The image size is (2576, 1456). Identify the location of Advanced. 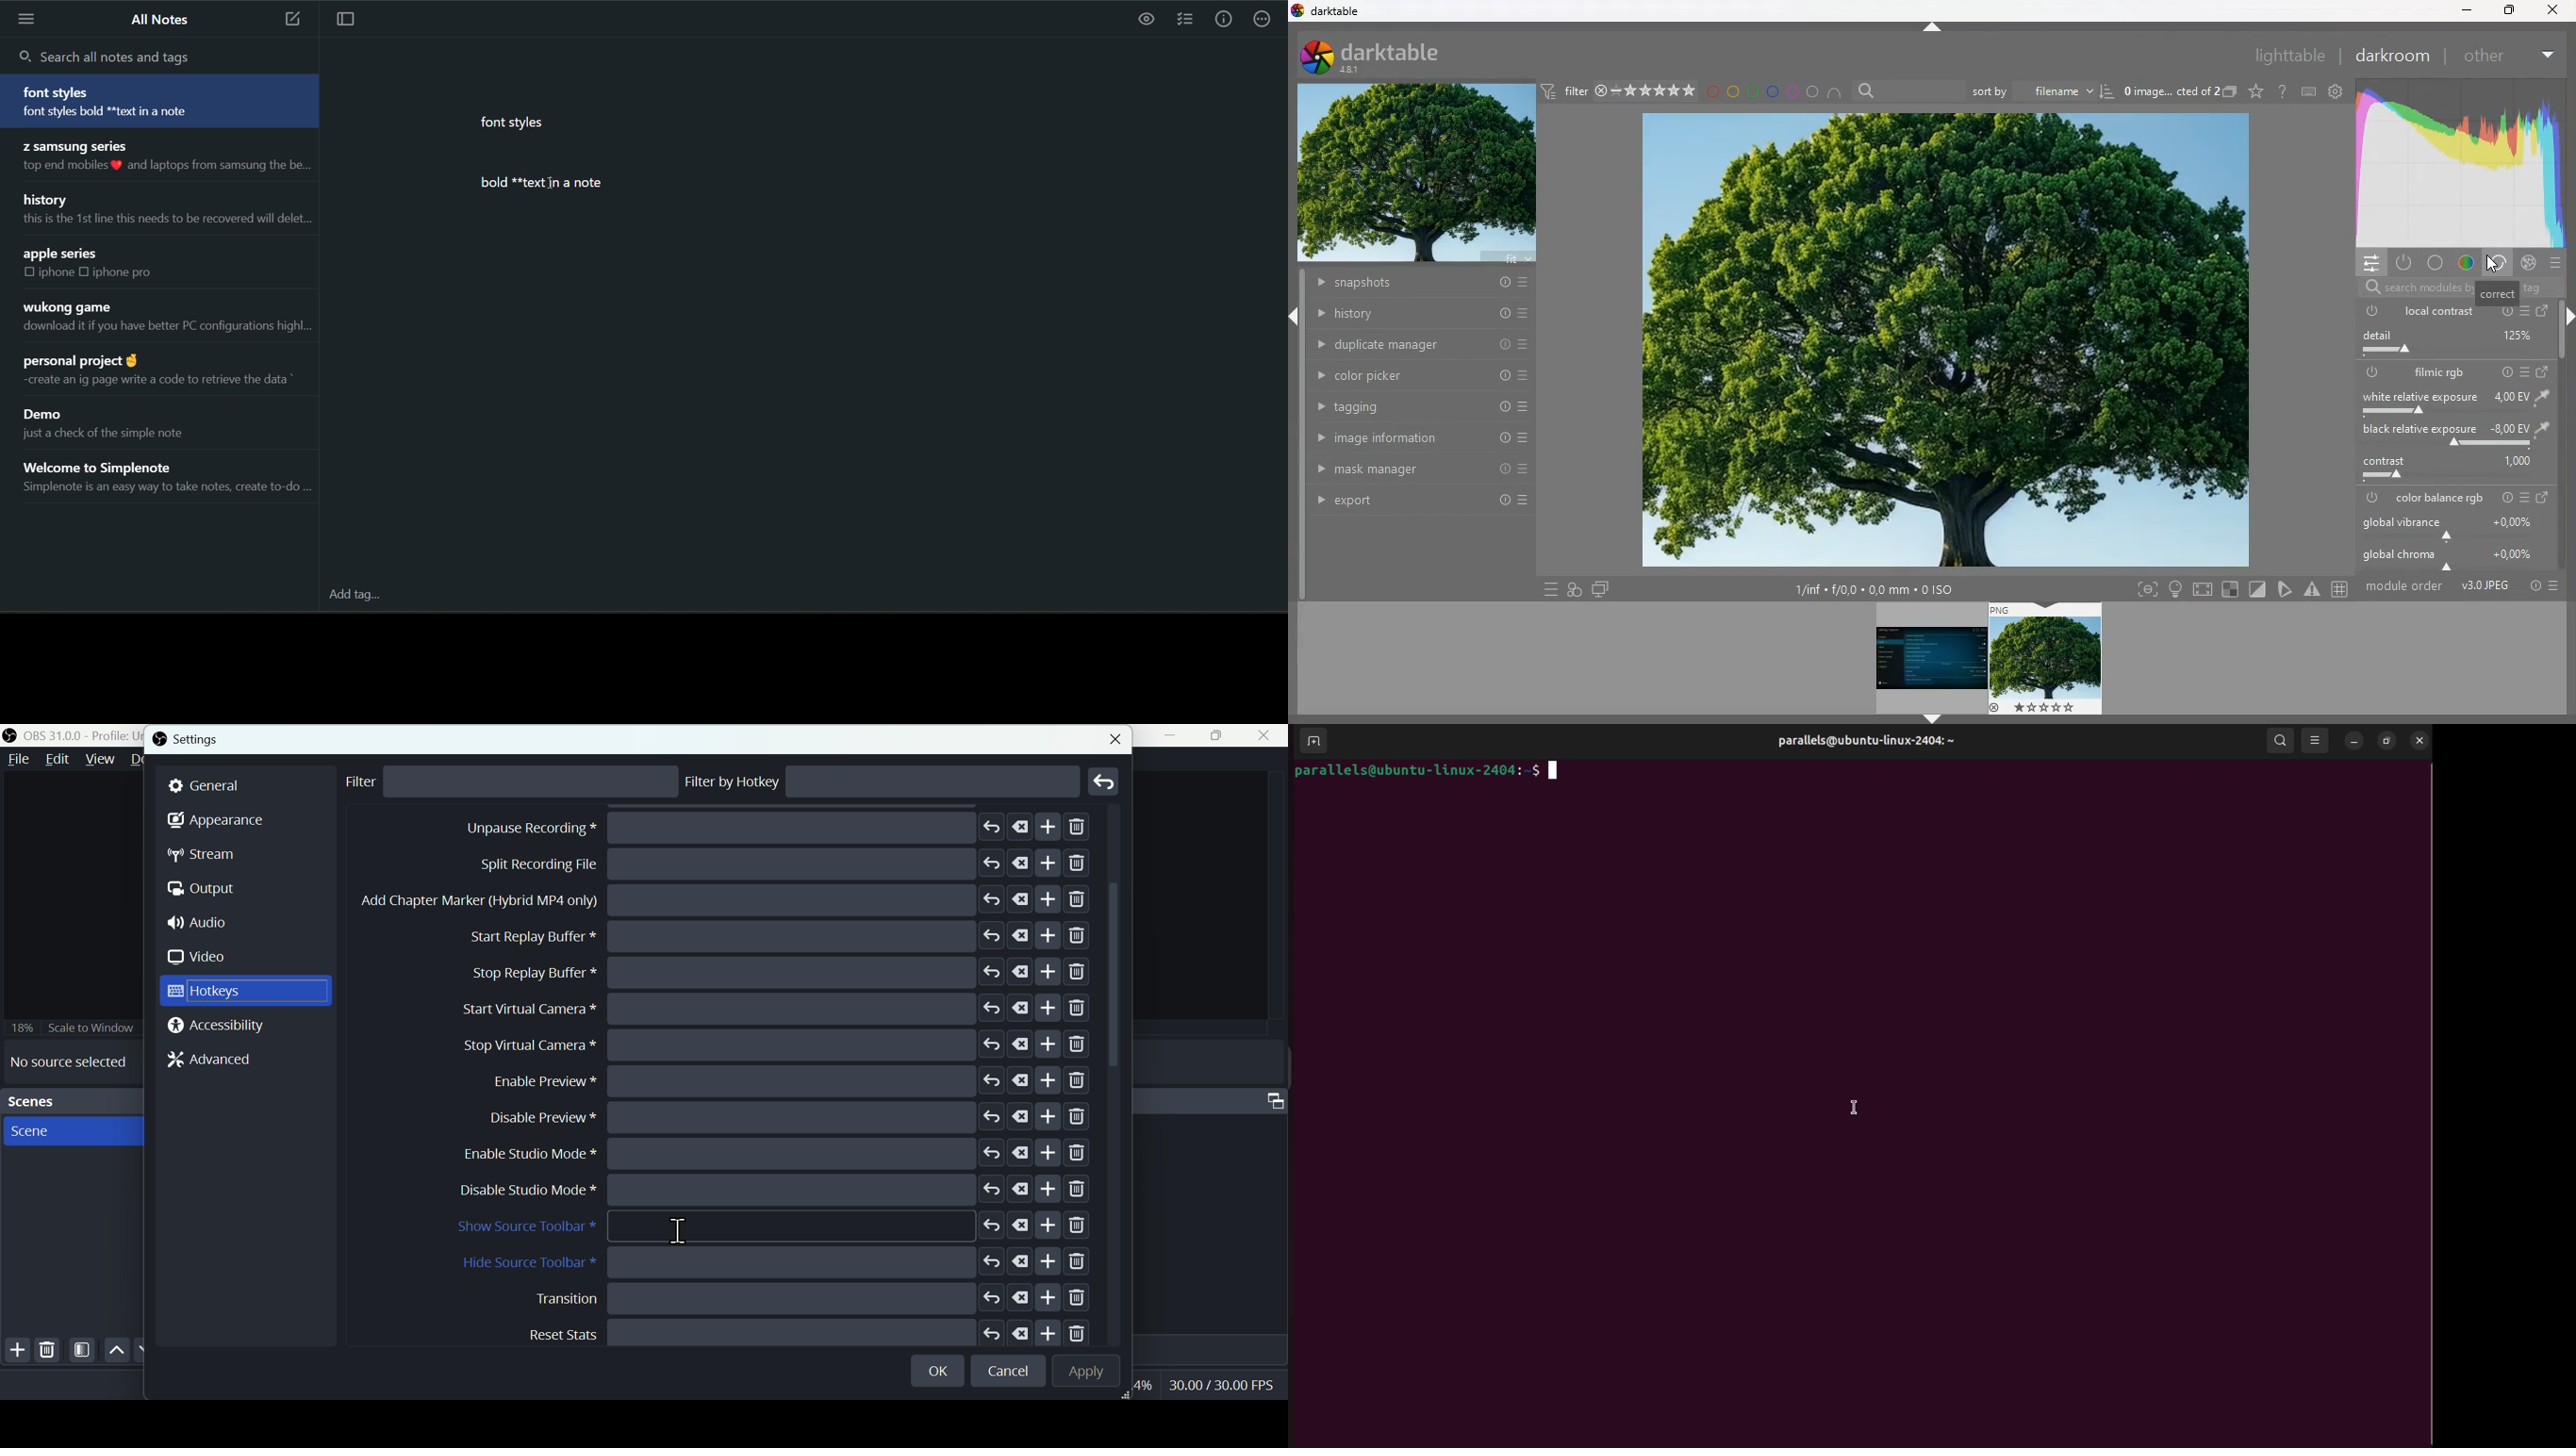
(204, 1063).